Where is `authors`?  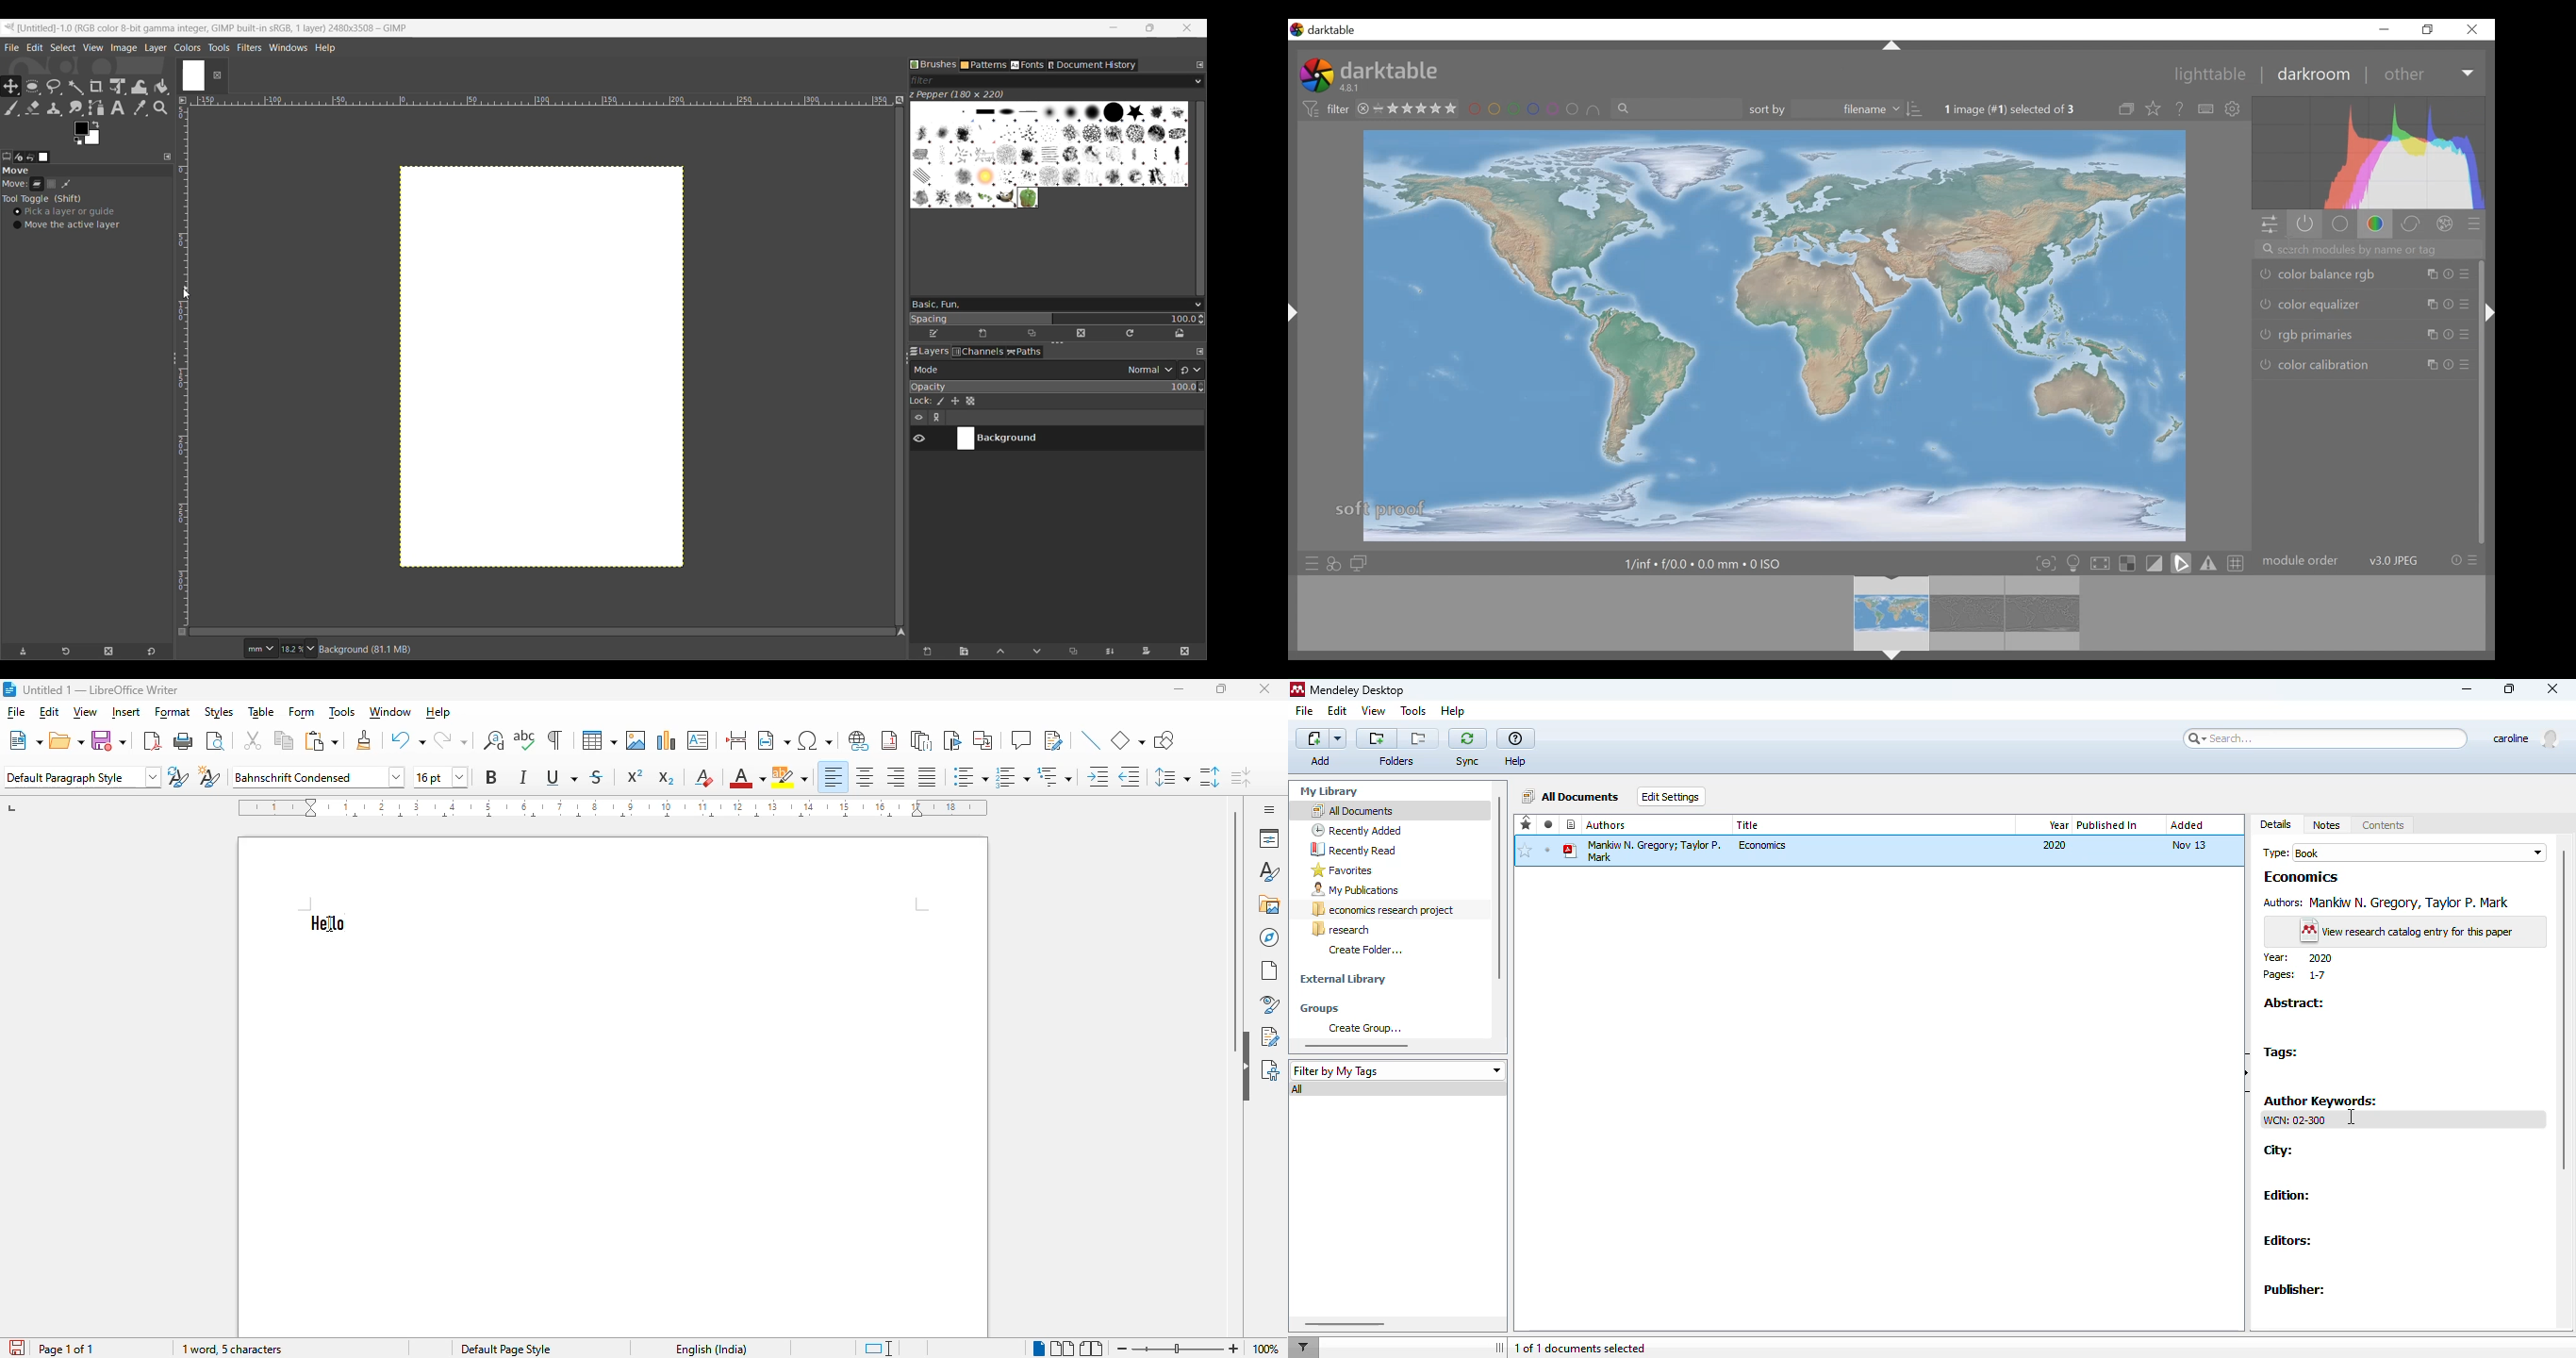 authors is located at coordinates (1607, 825).